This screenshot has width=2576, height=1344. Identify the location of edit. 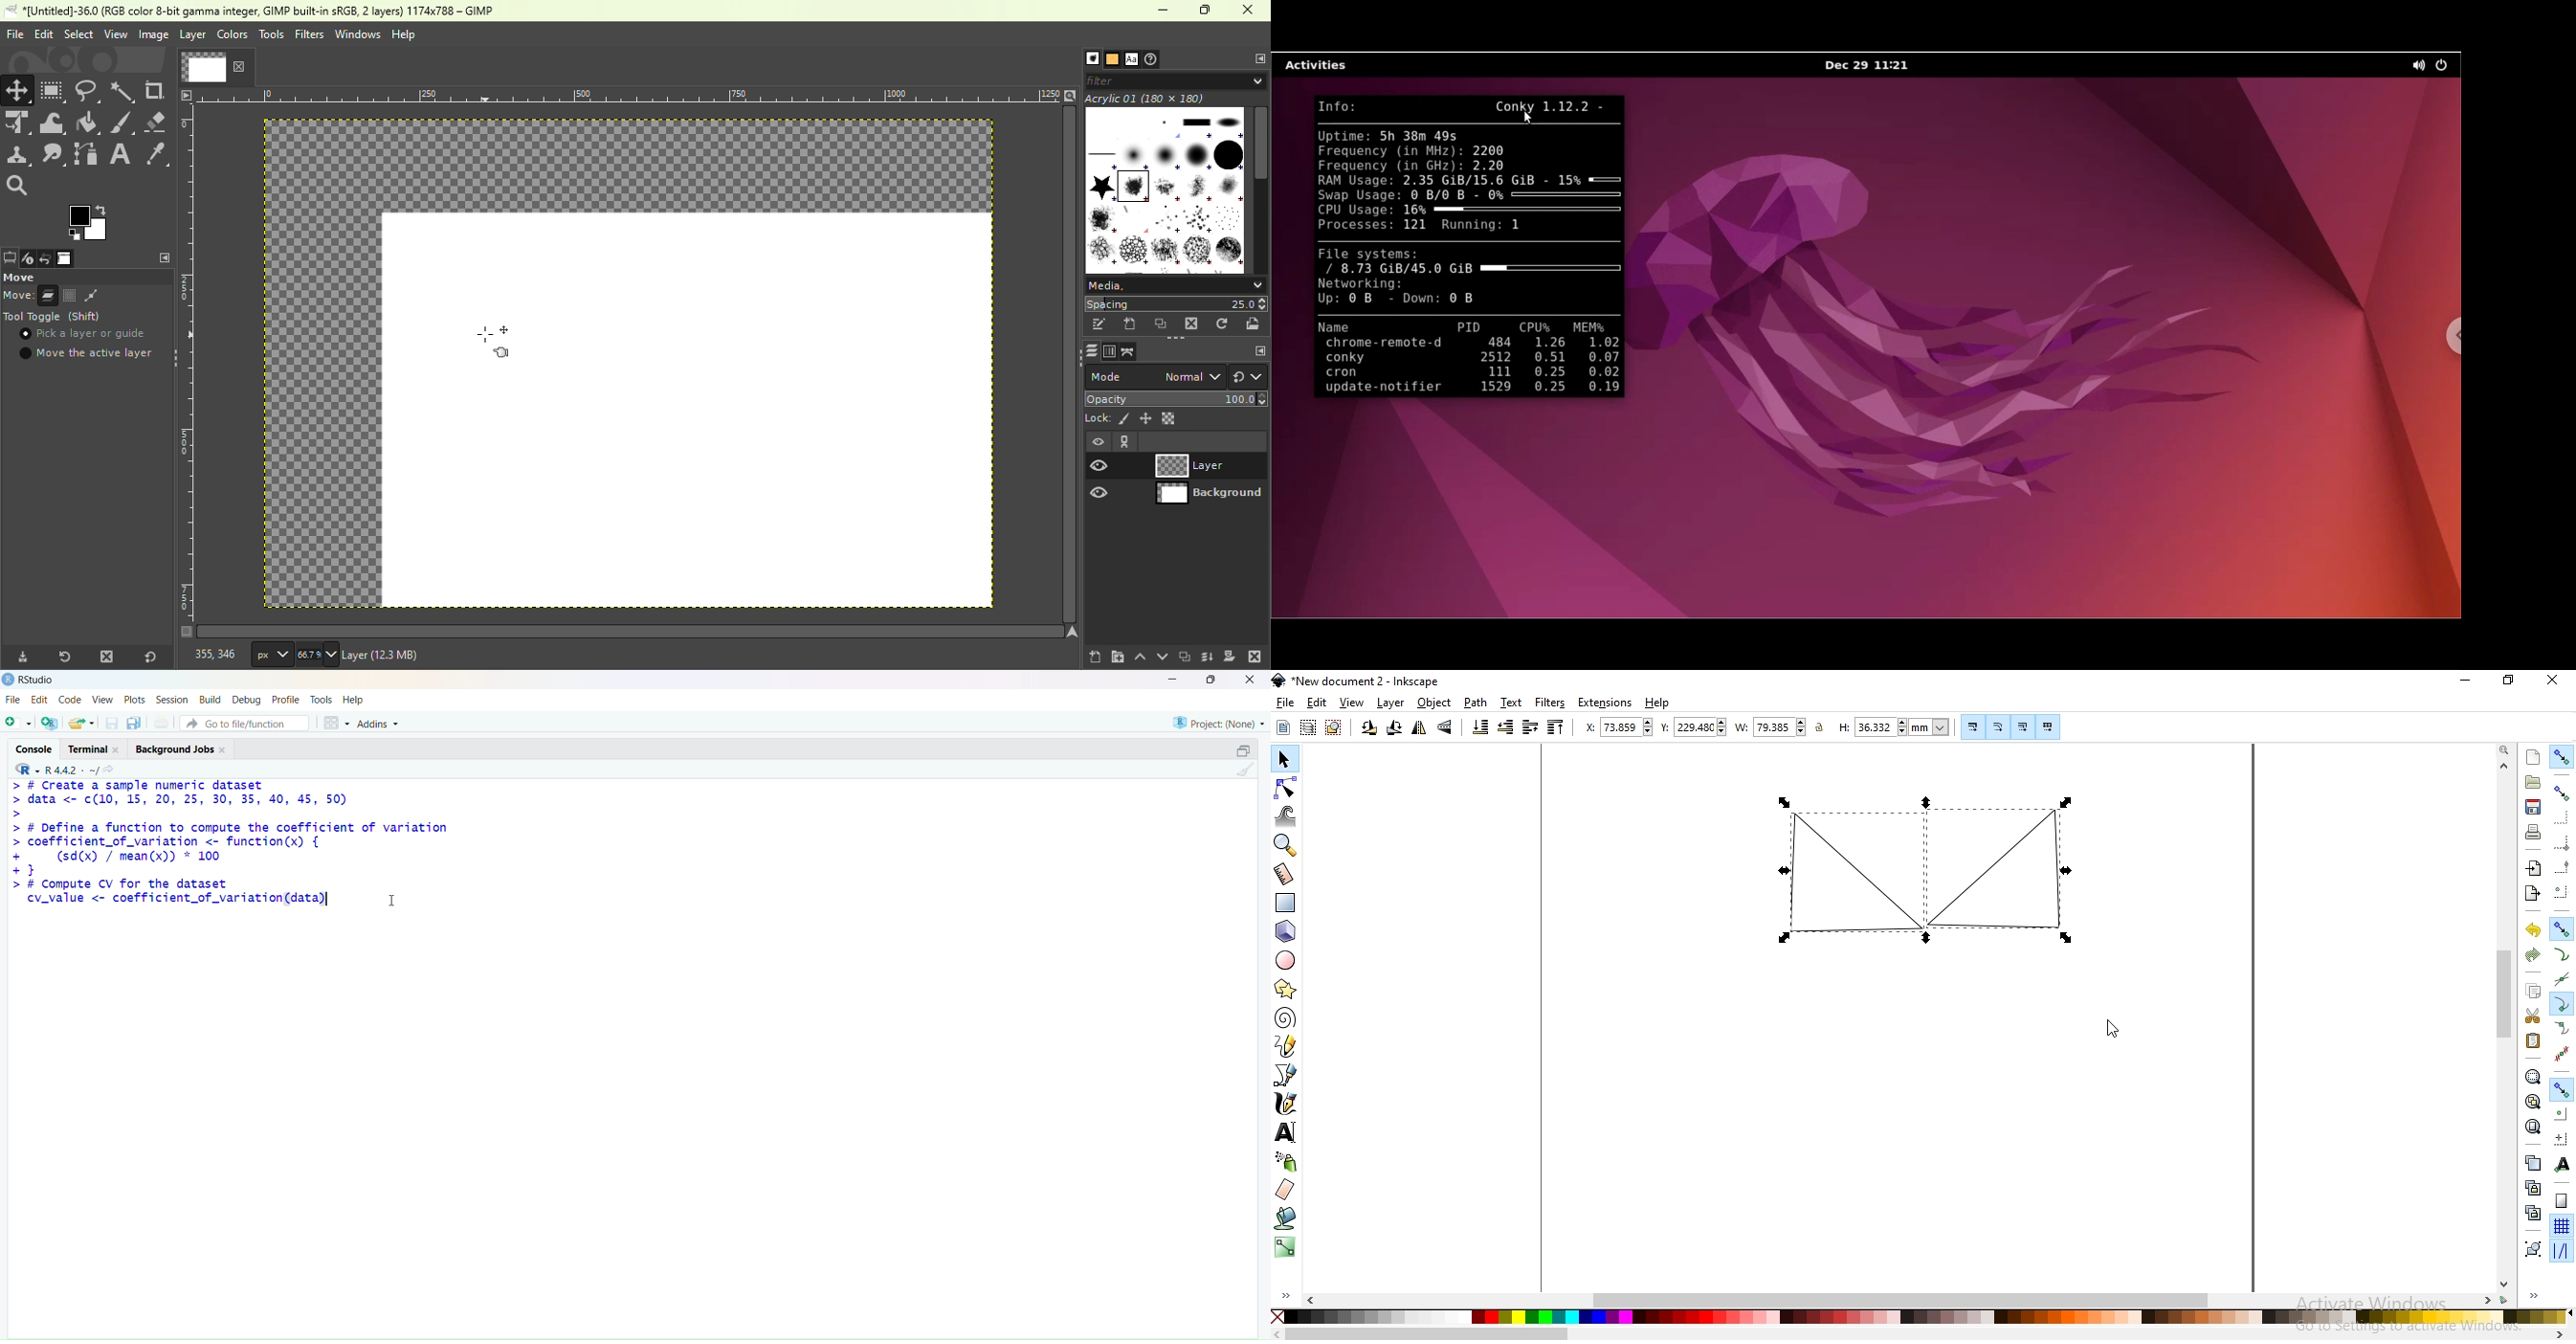
(40, 699).